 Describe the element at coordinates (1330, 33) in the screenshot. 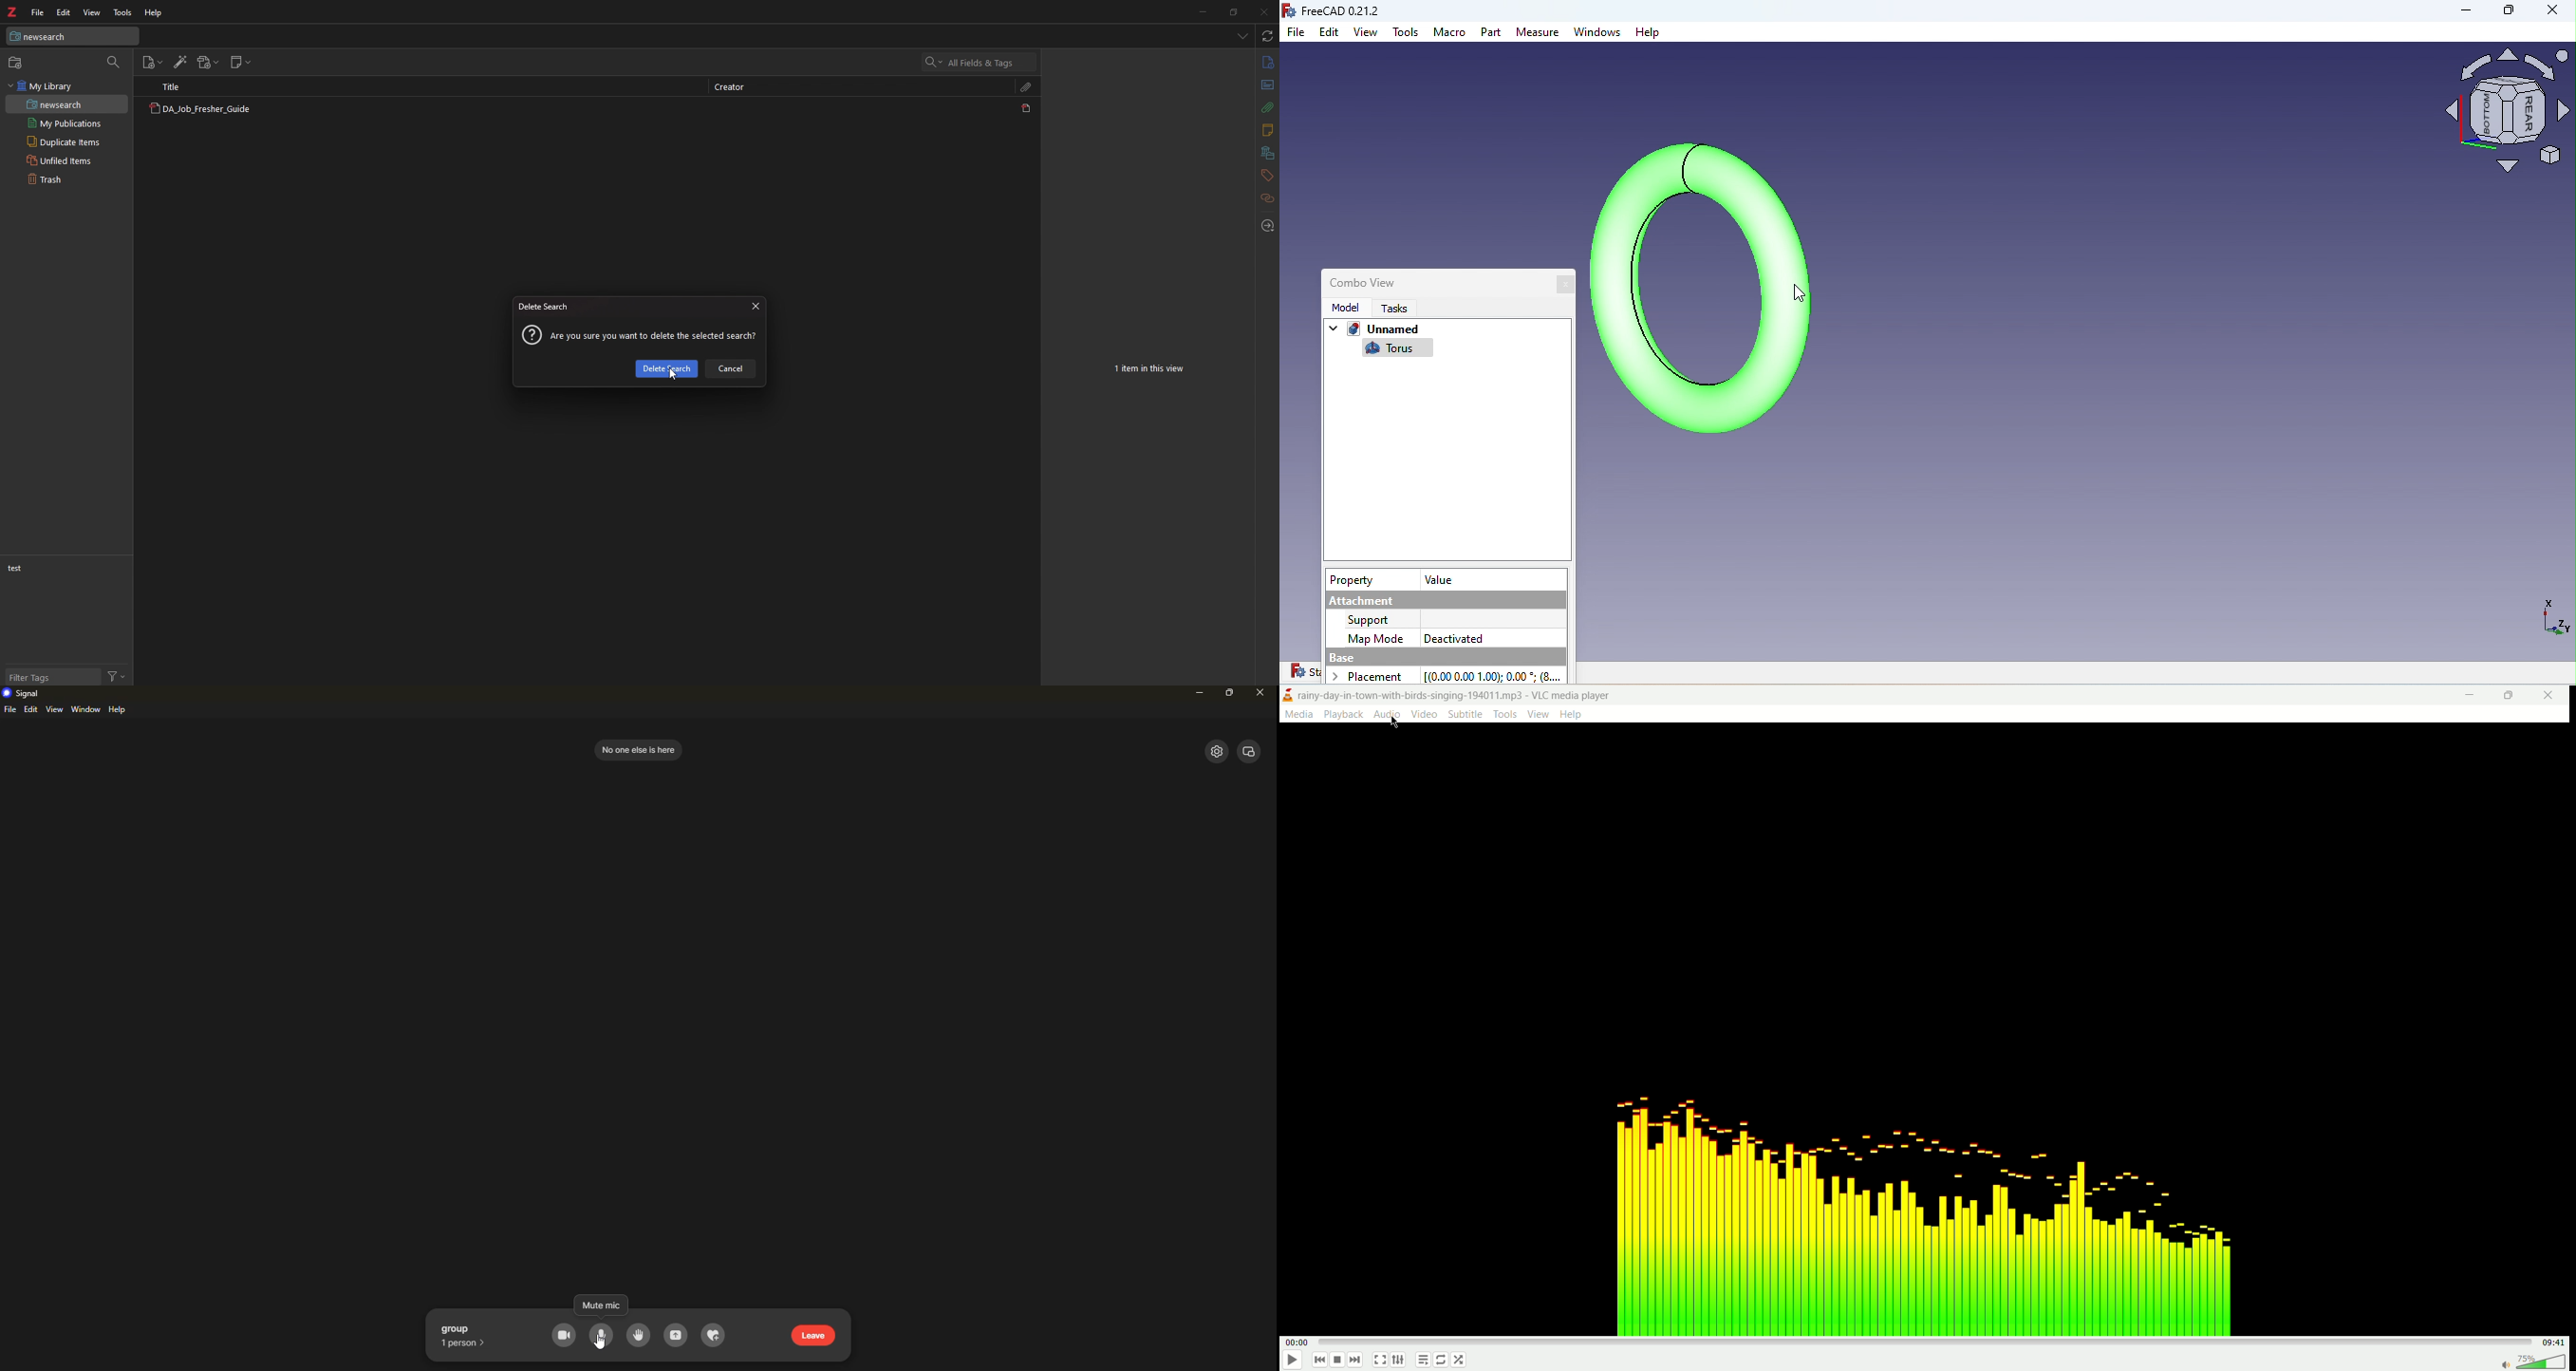

I see `Edit` at that location.